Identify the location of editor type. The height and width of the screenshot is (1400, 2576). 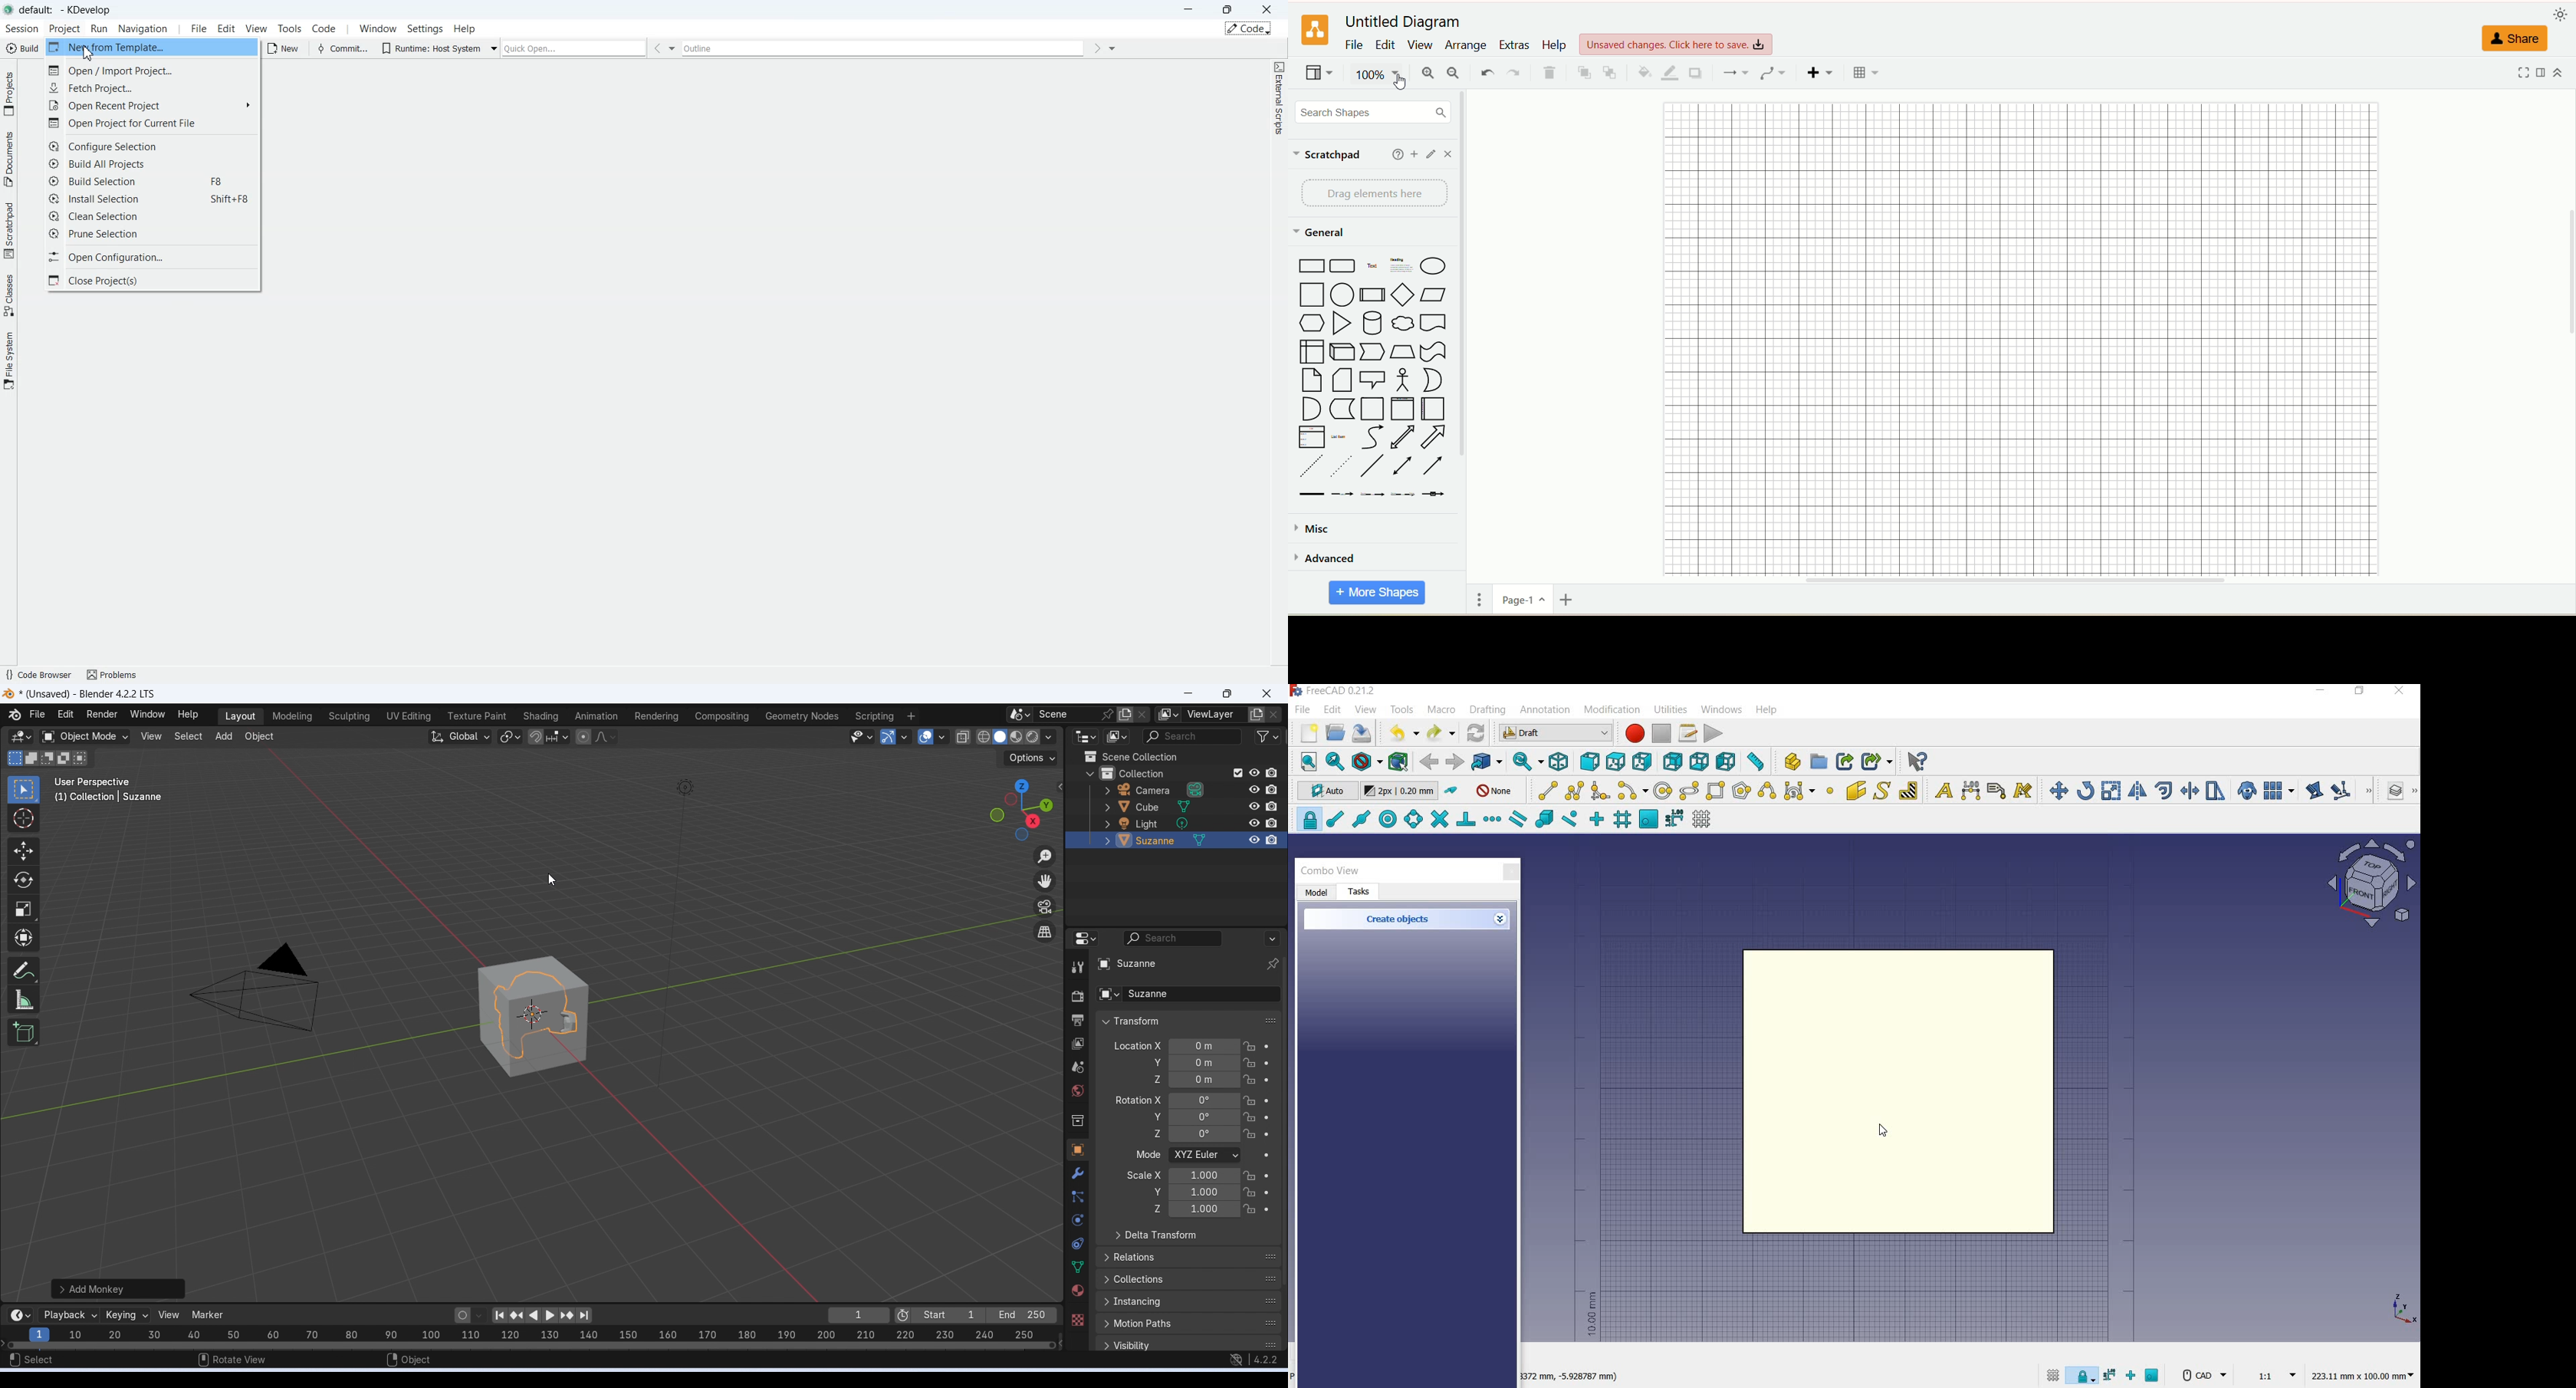
(1085, 937).